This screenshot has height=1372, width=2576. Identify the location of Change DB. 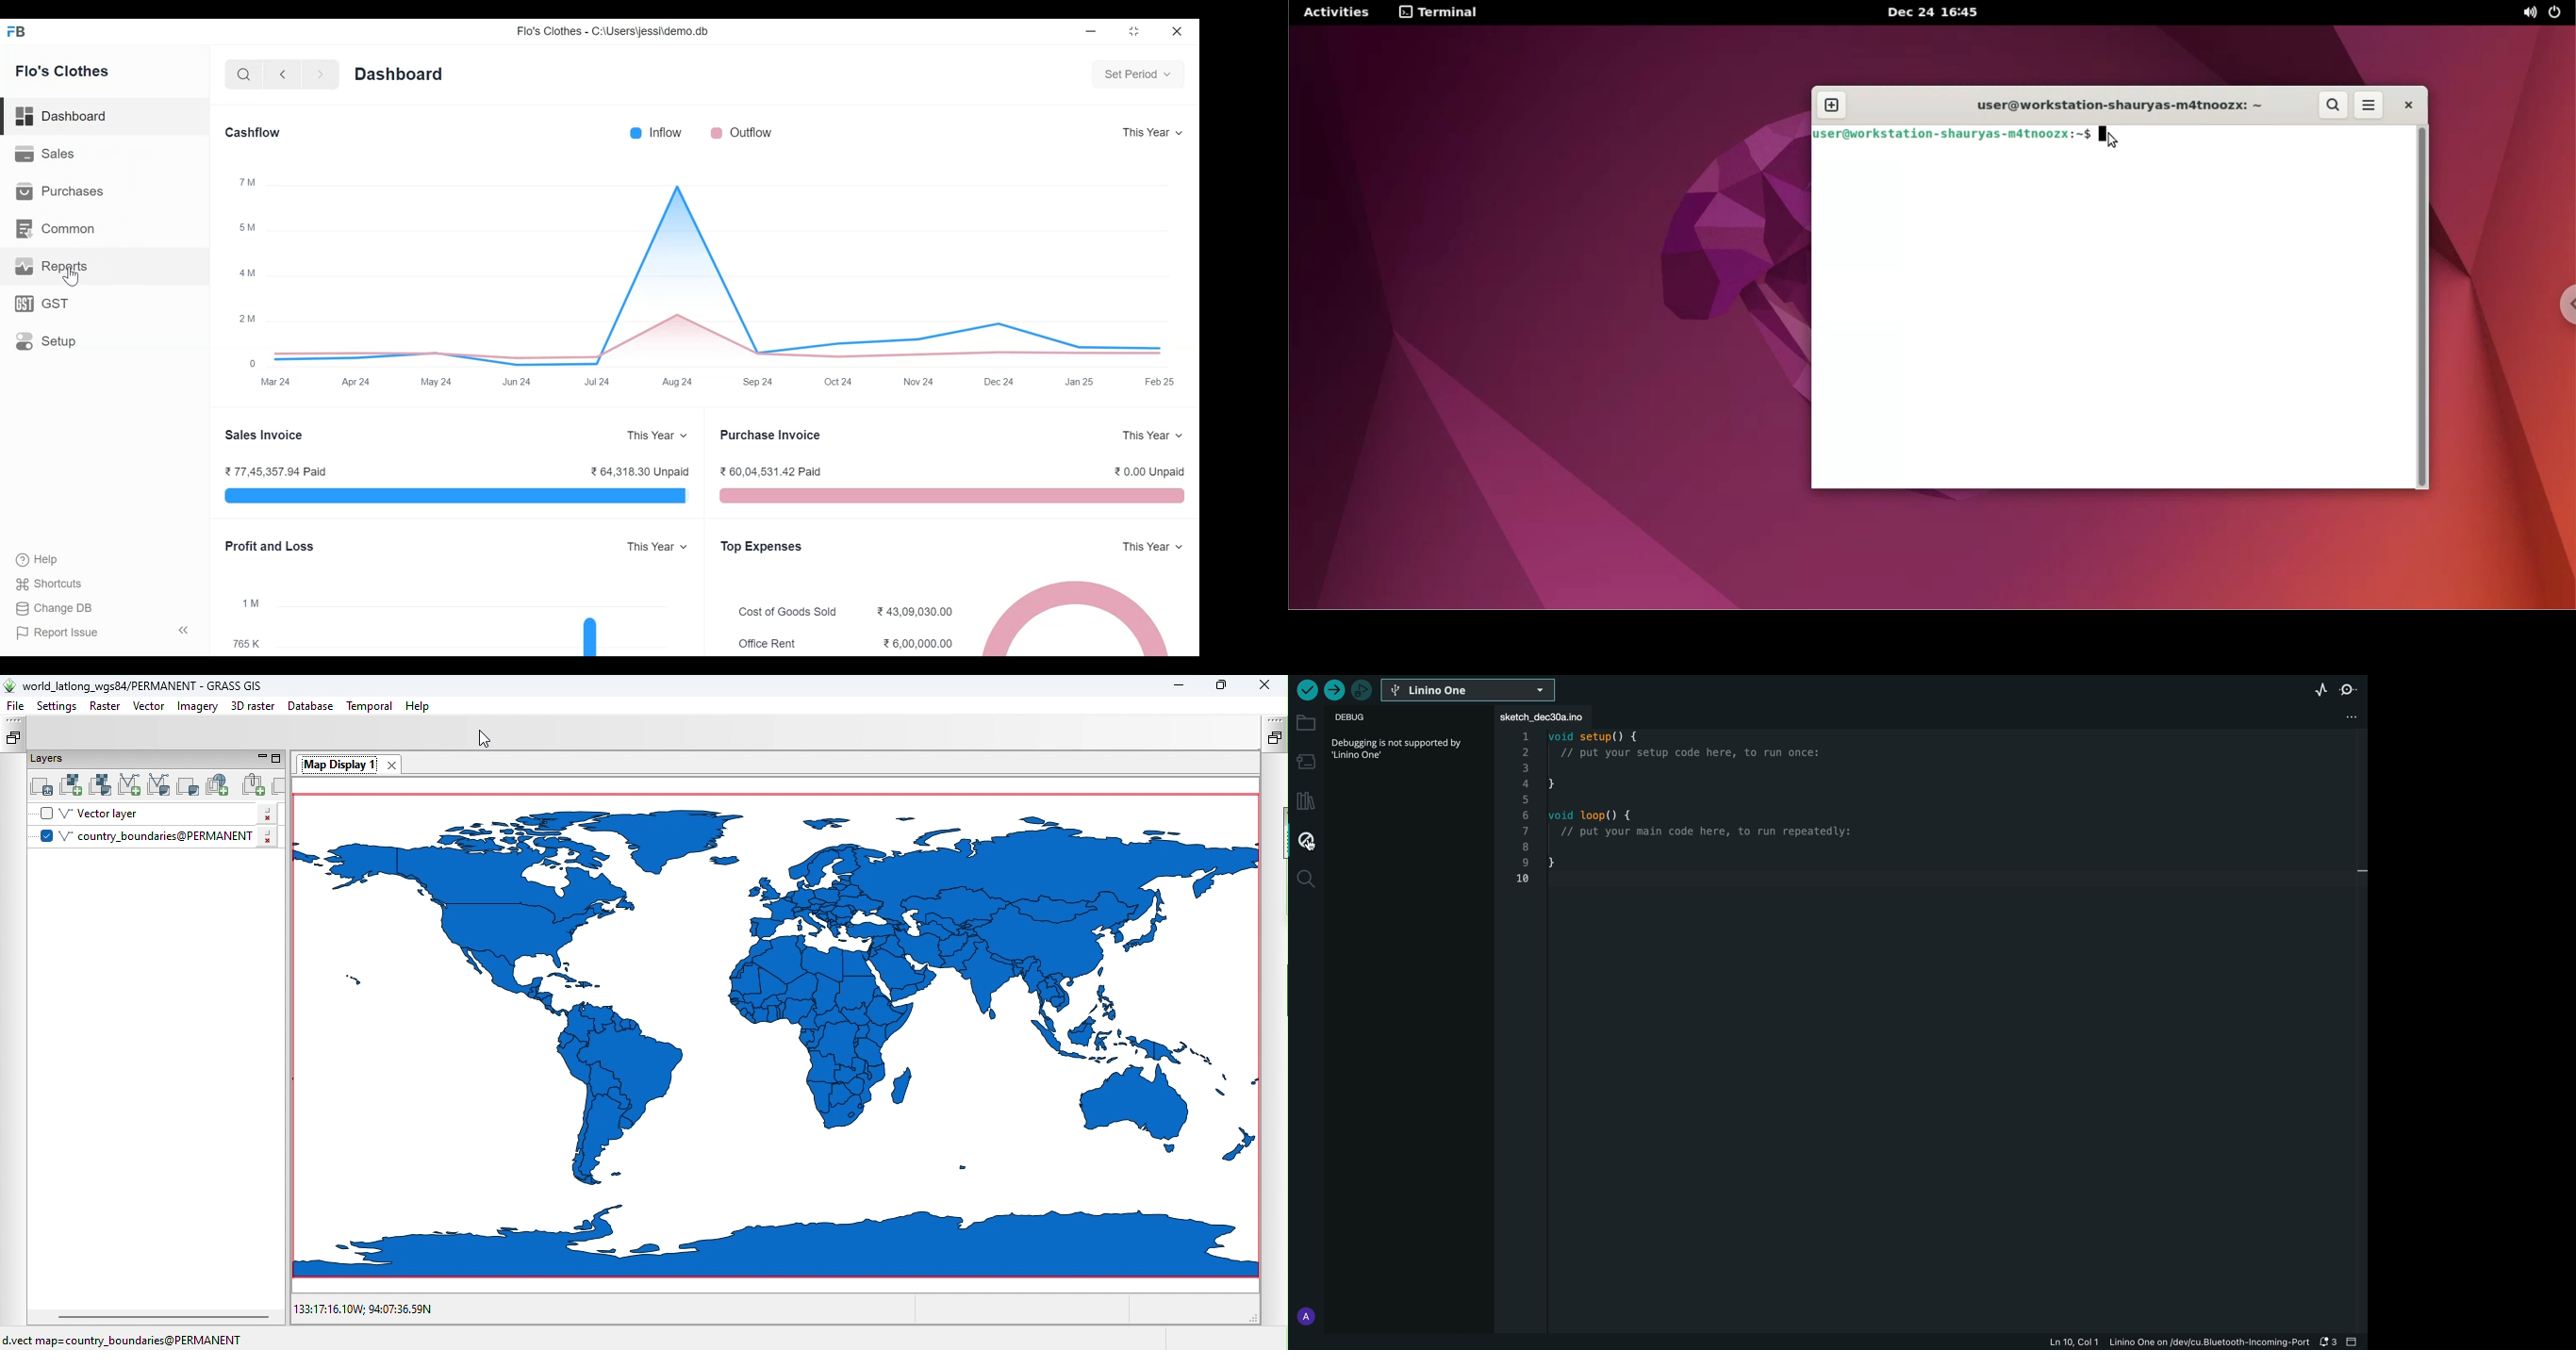
(57, 608).